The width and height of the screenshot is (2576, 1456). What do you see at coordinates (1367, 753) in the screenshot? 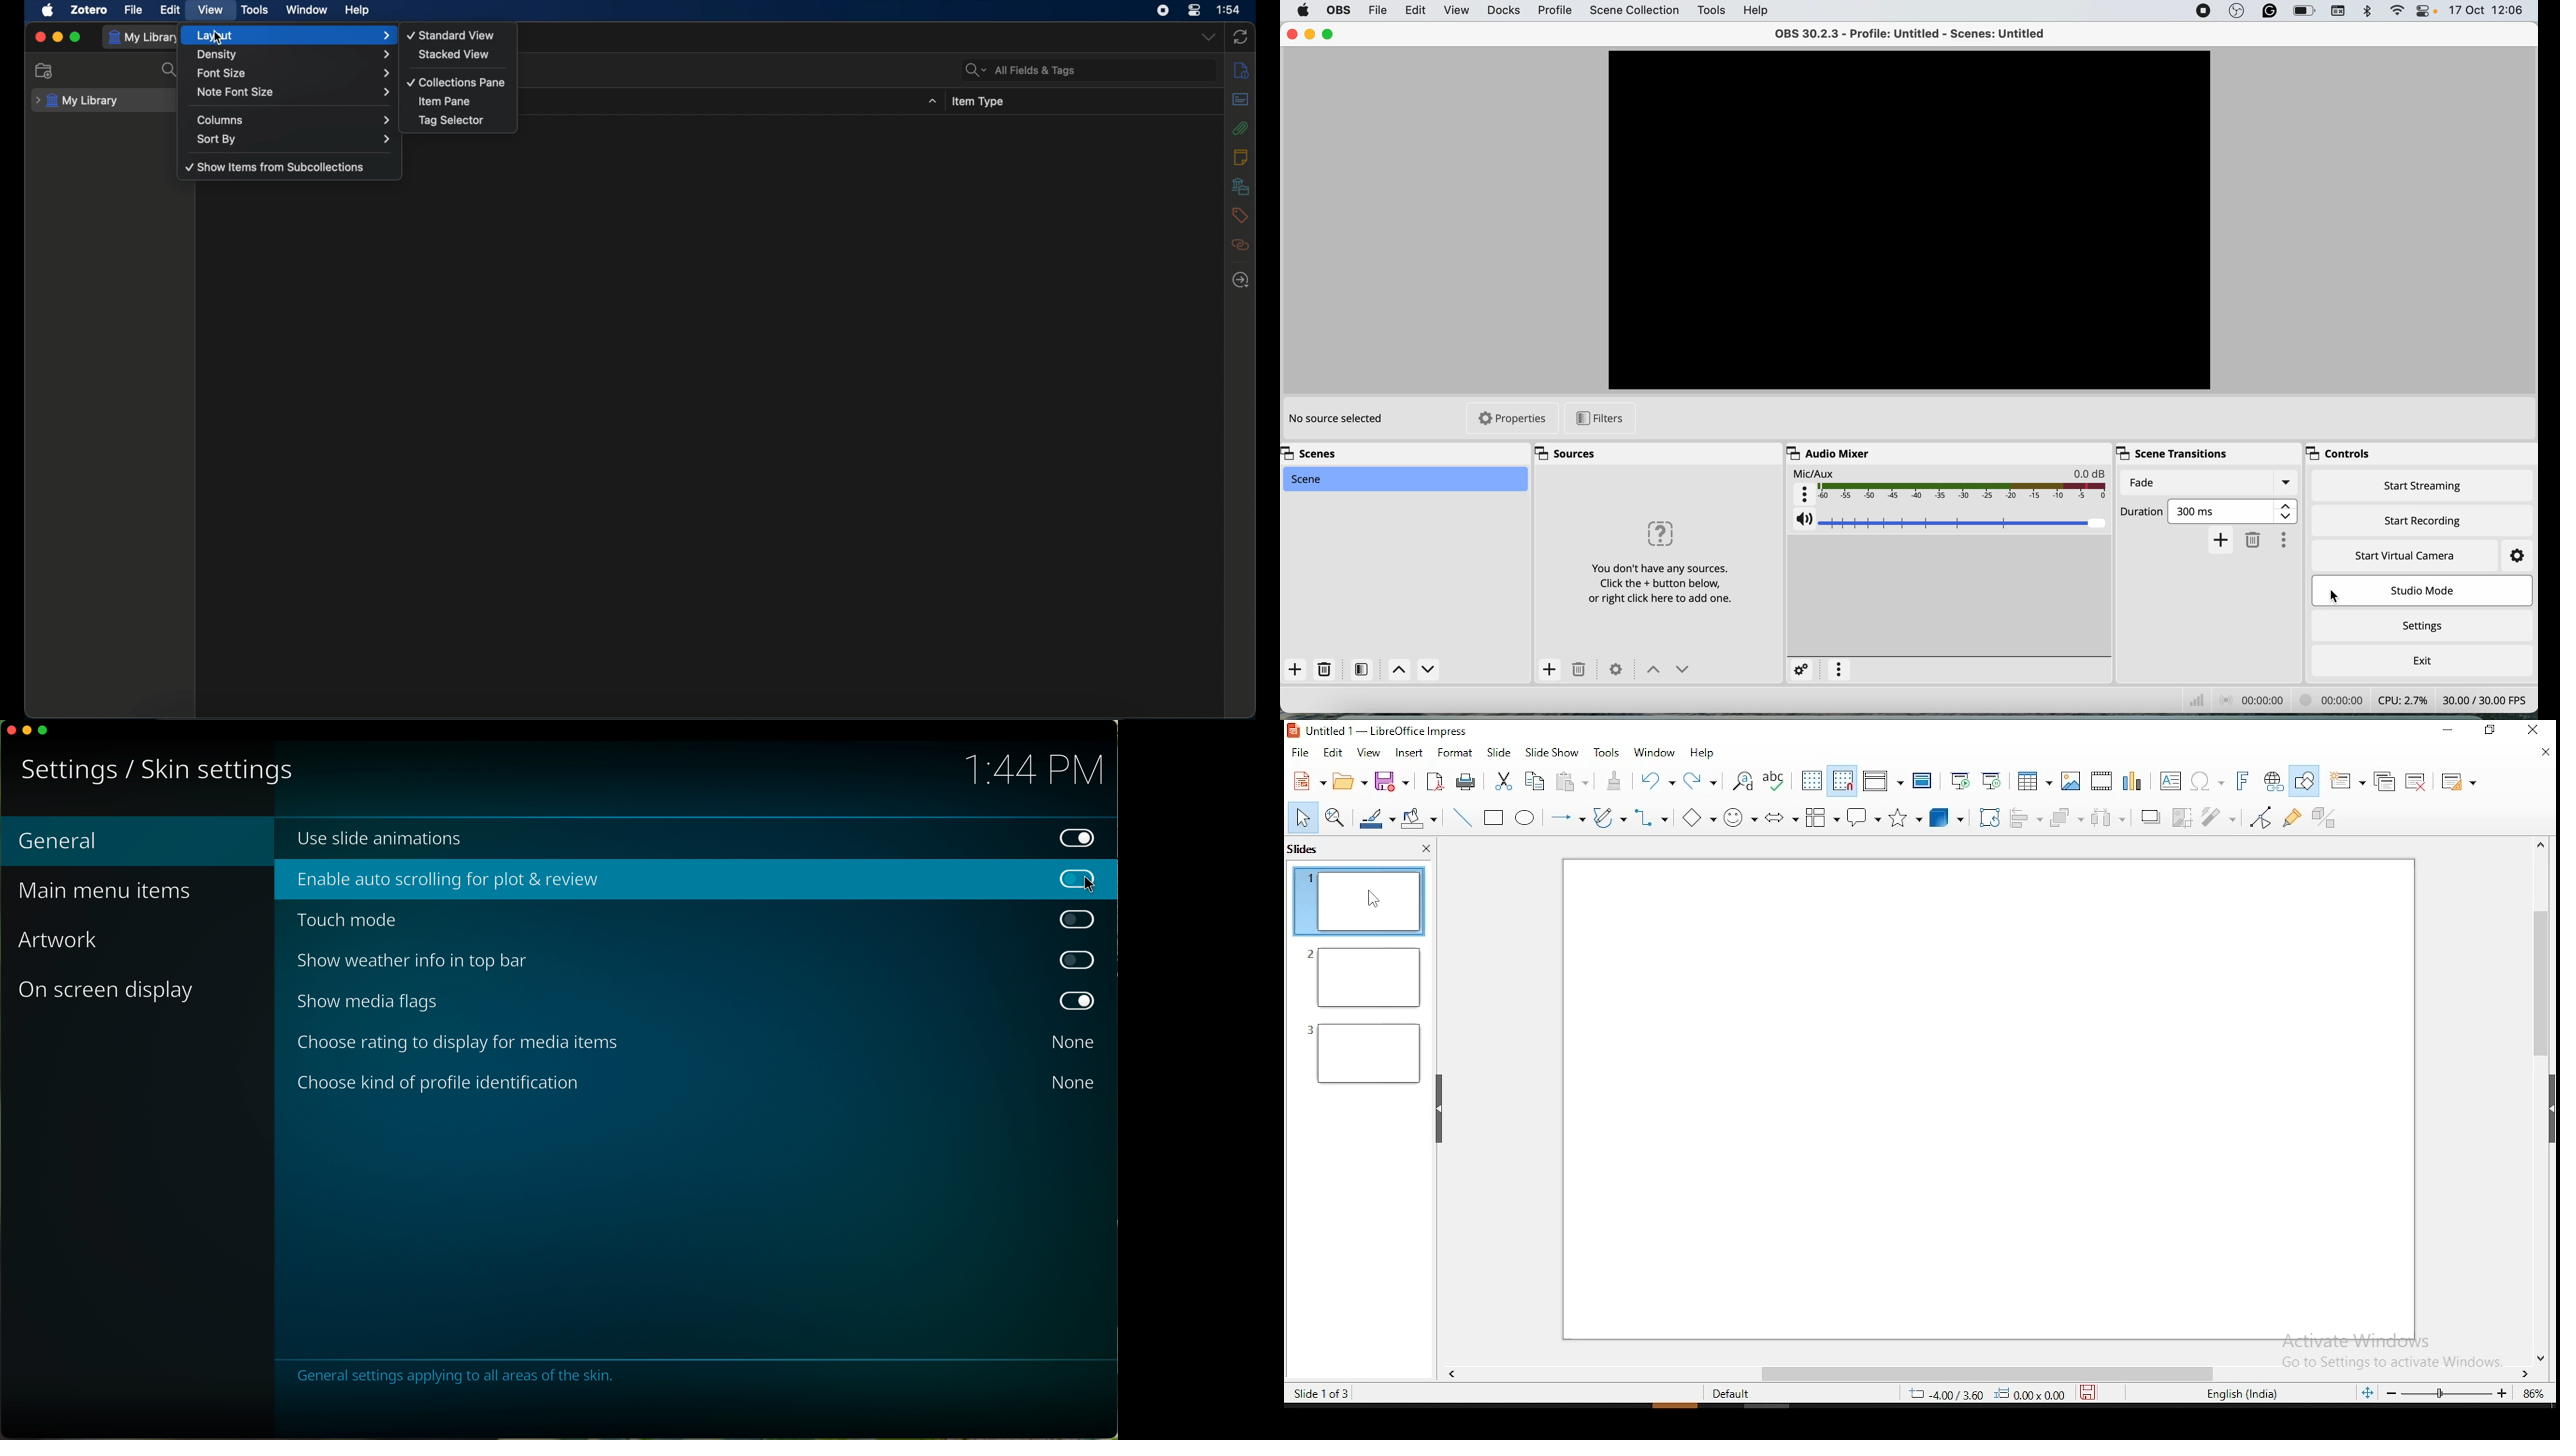
I see `view` at bounding box center [1367, 753].